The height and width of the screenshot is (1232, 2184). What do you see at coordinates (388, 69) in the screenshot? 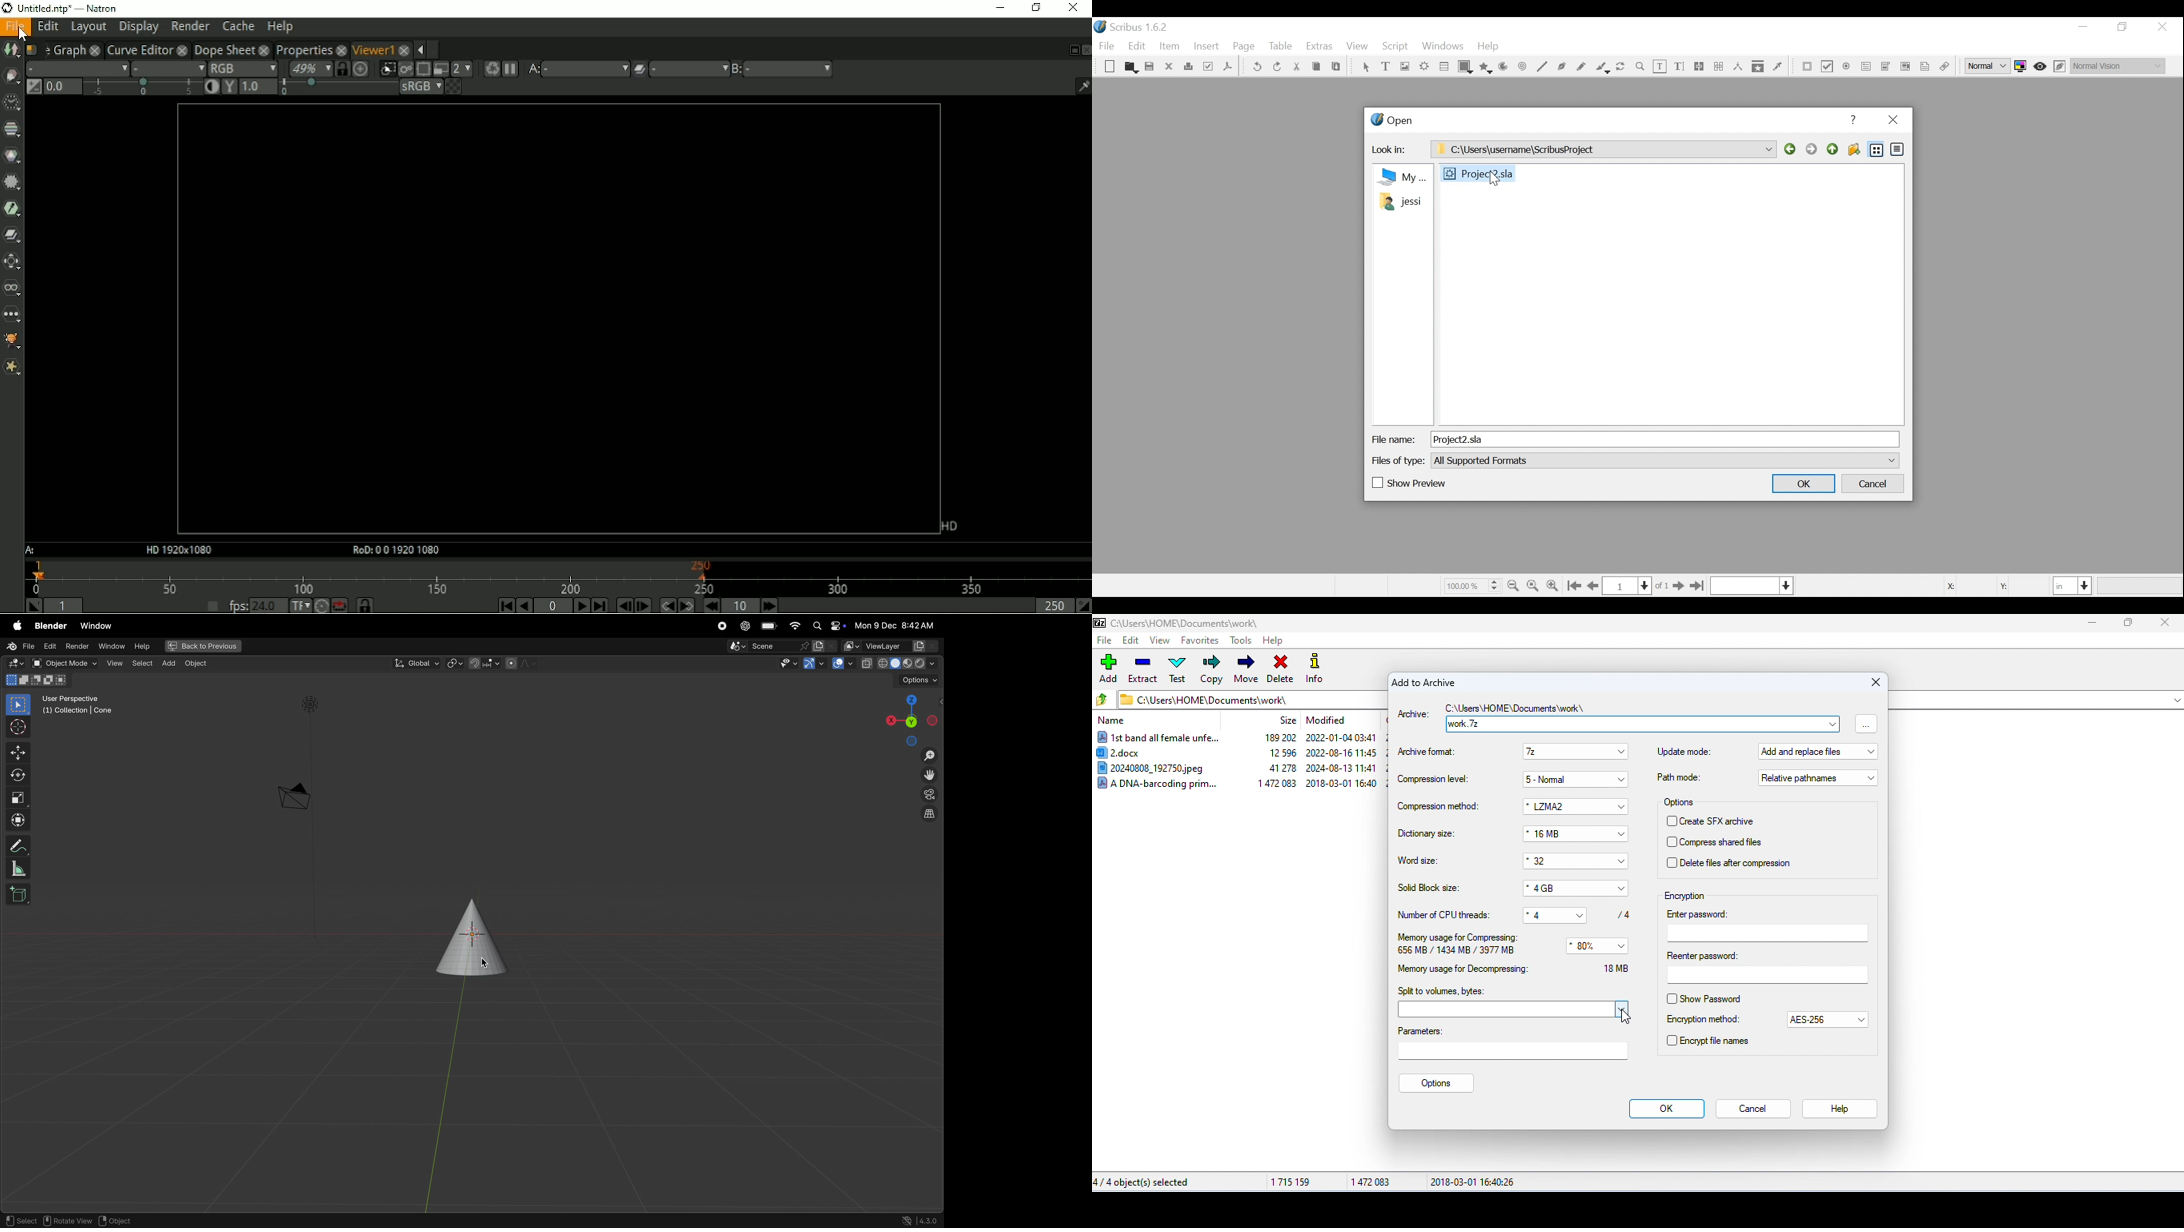
I see `Clip portion of image` at bounding box center [388, 69].